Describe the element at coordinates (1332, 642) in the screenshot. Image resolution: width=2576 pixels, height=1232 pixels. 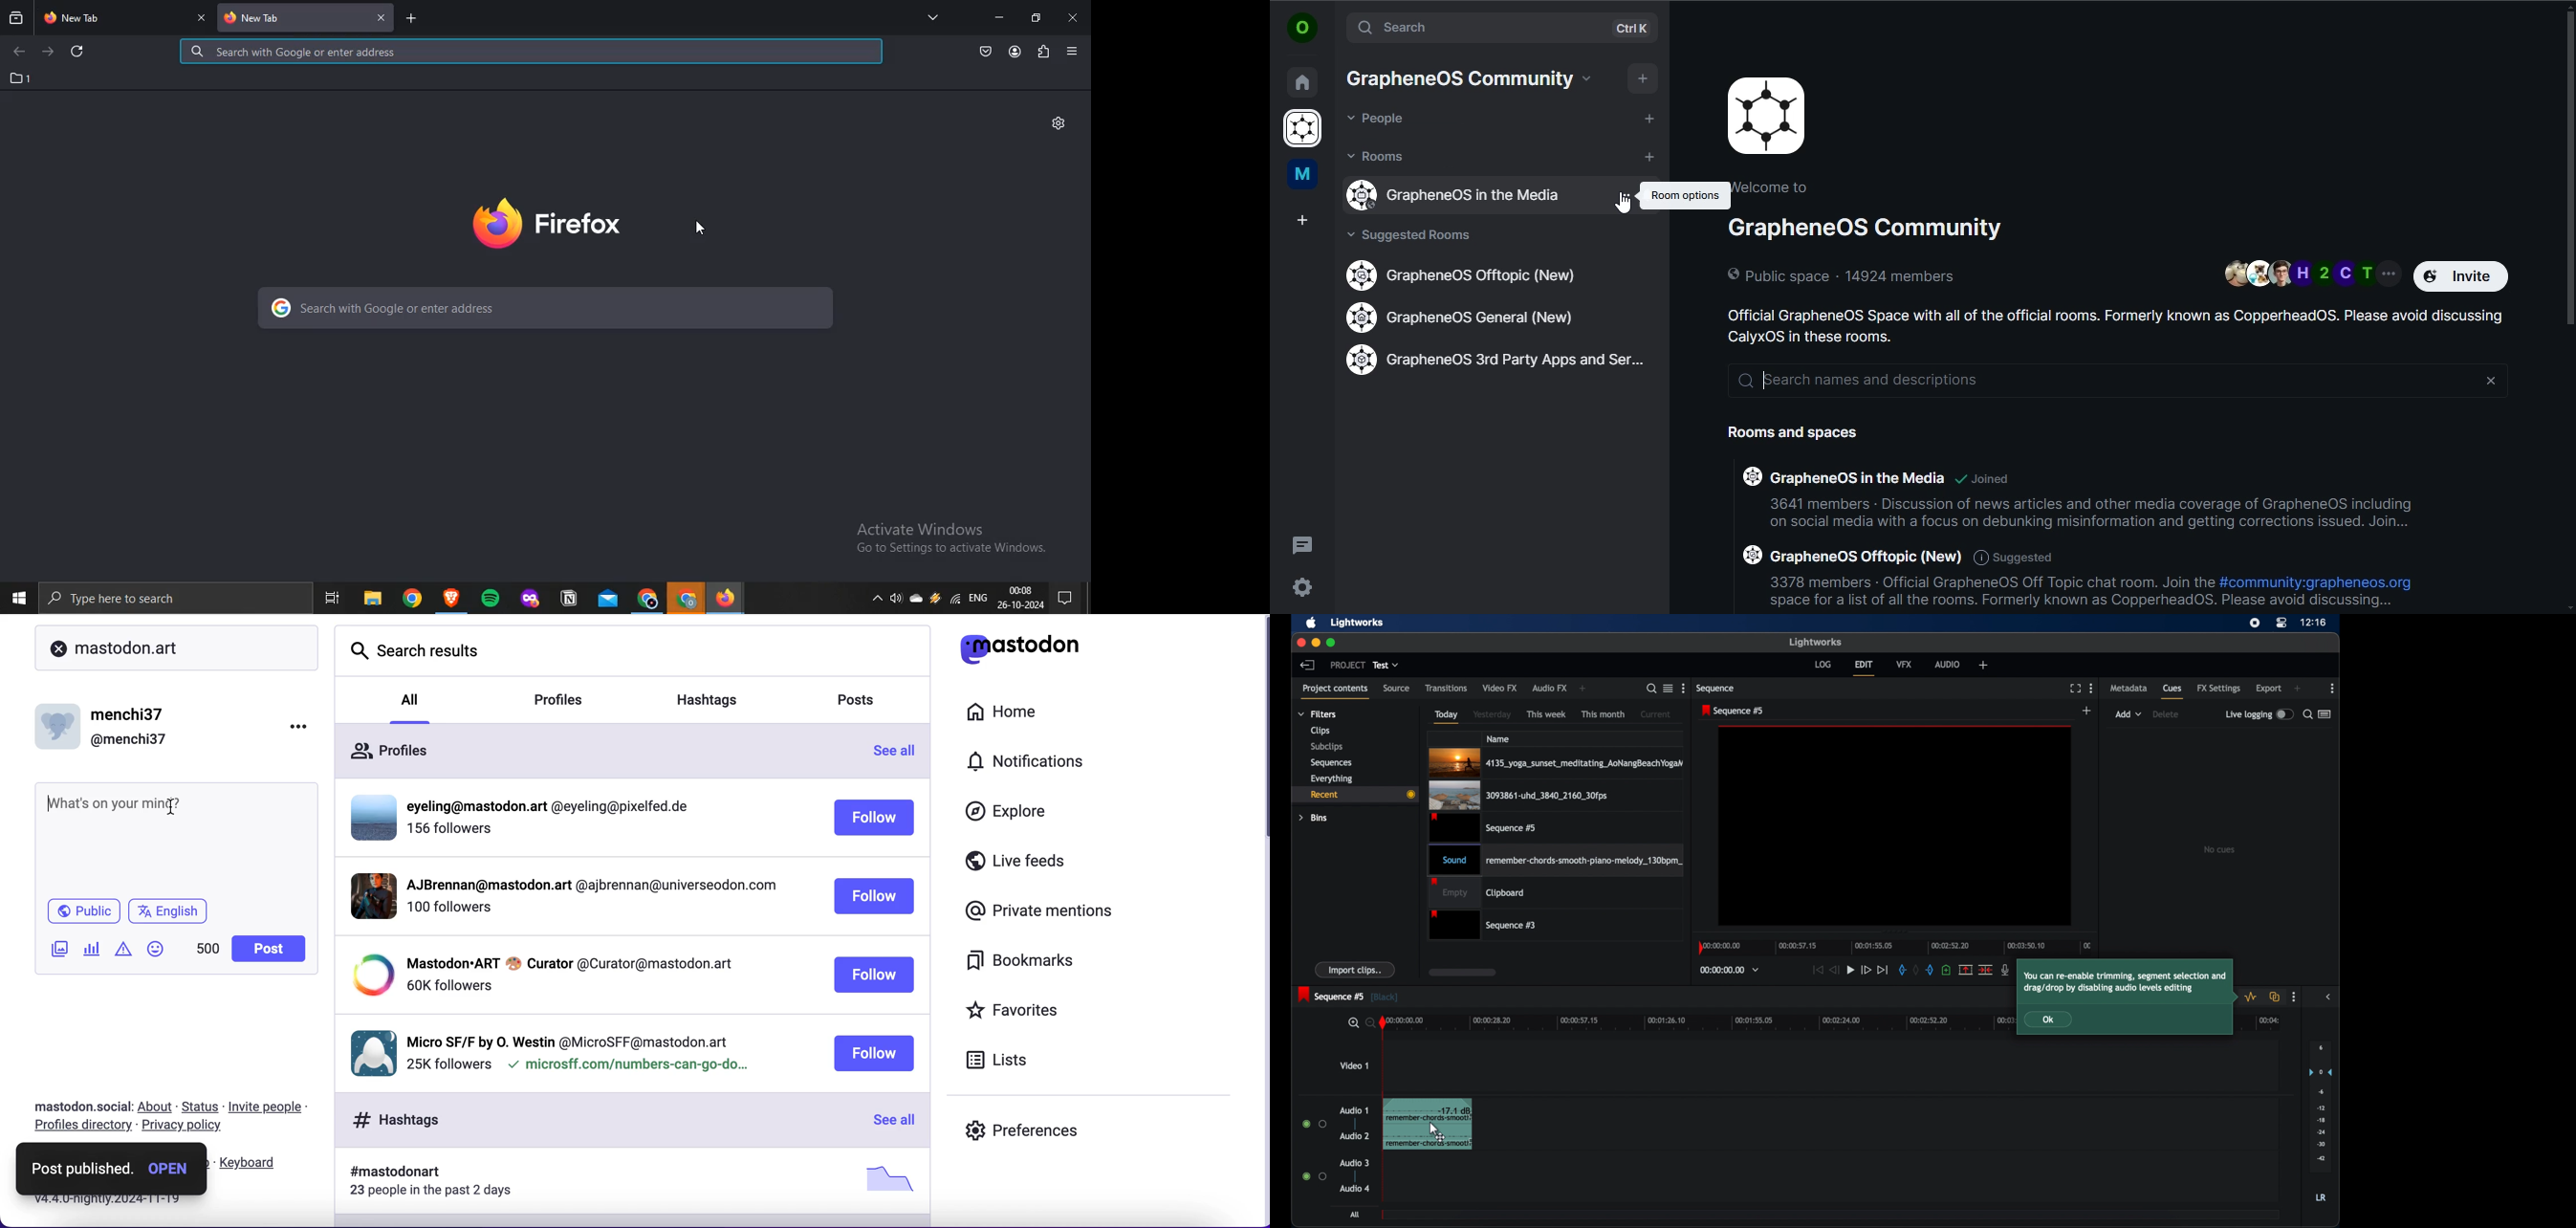
I see `maximize` at that location.